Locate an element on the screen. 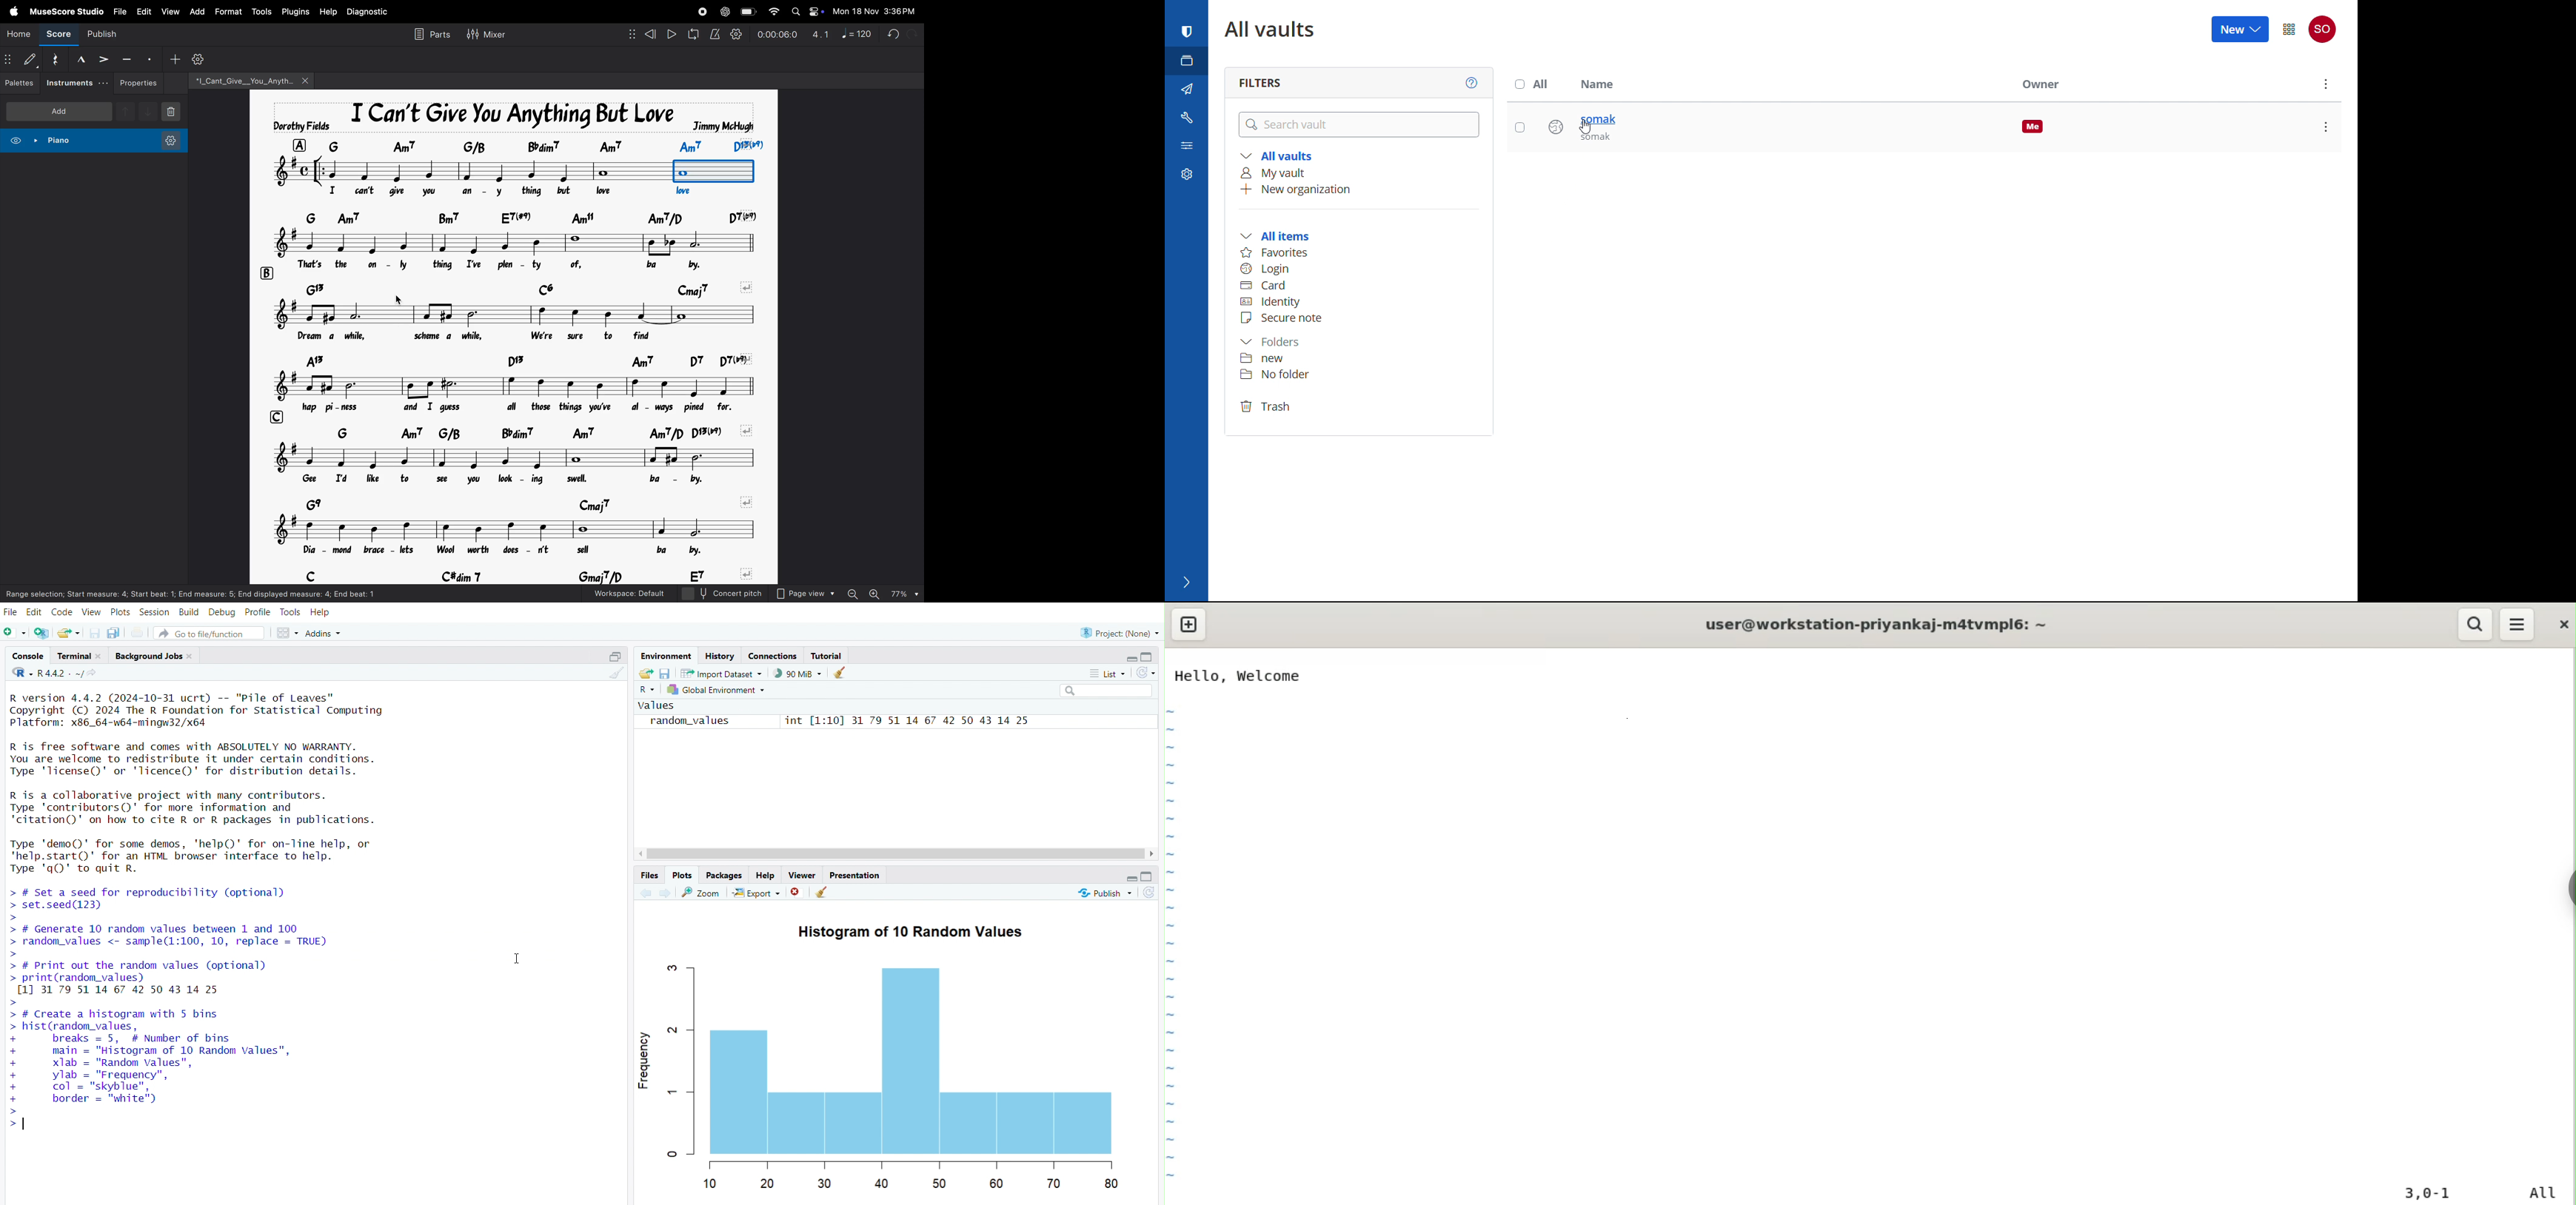  export is located at coordinates (757, 893).